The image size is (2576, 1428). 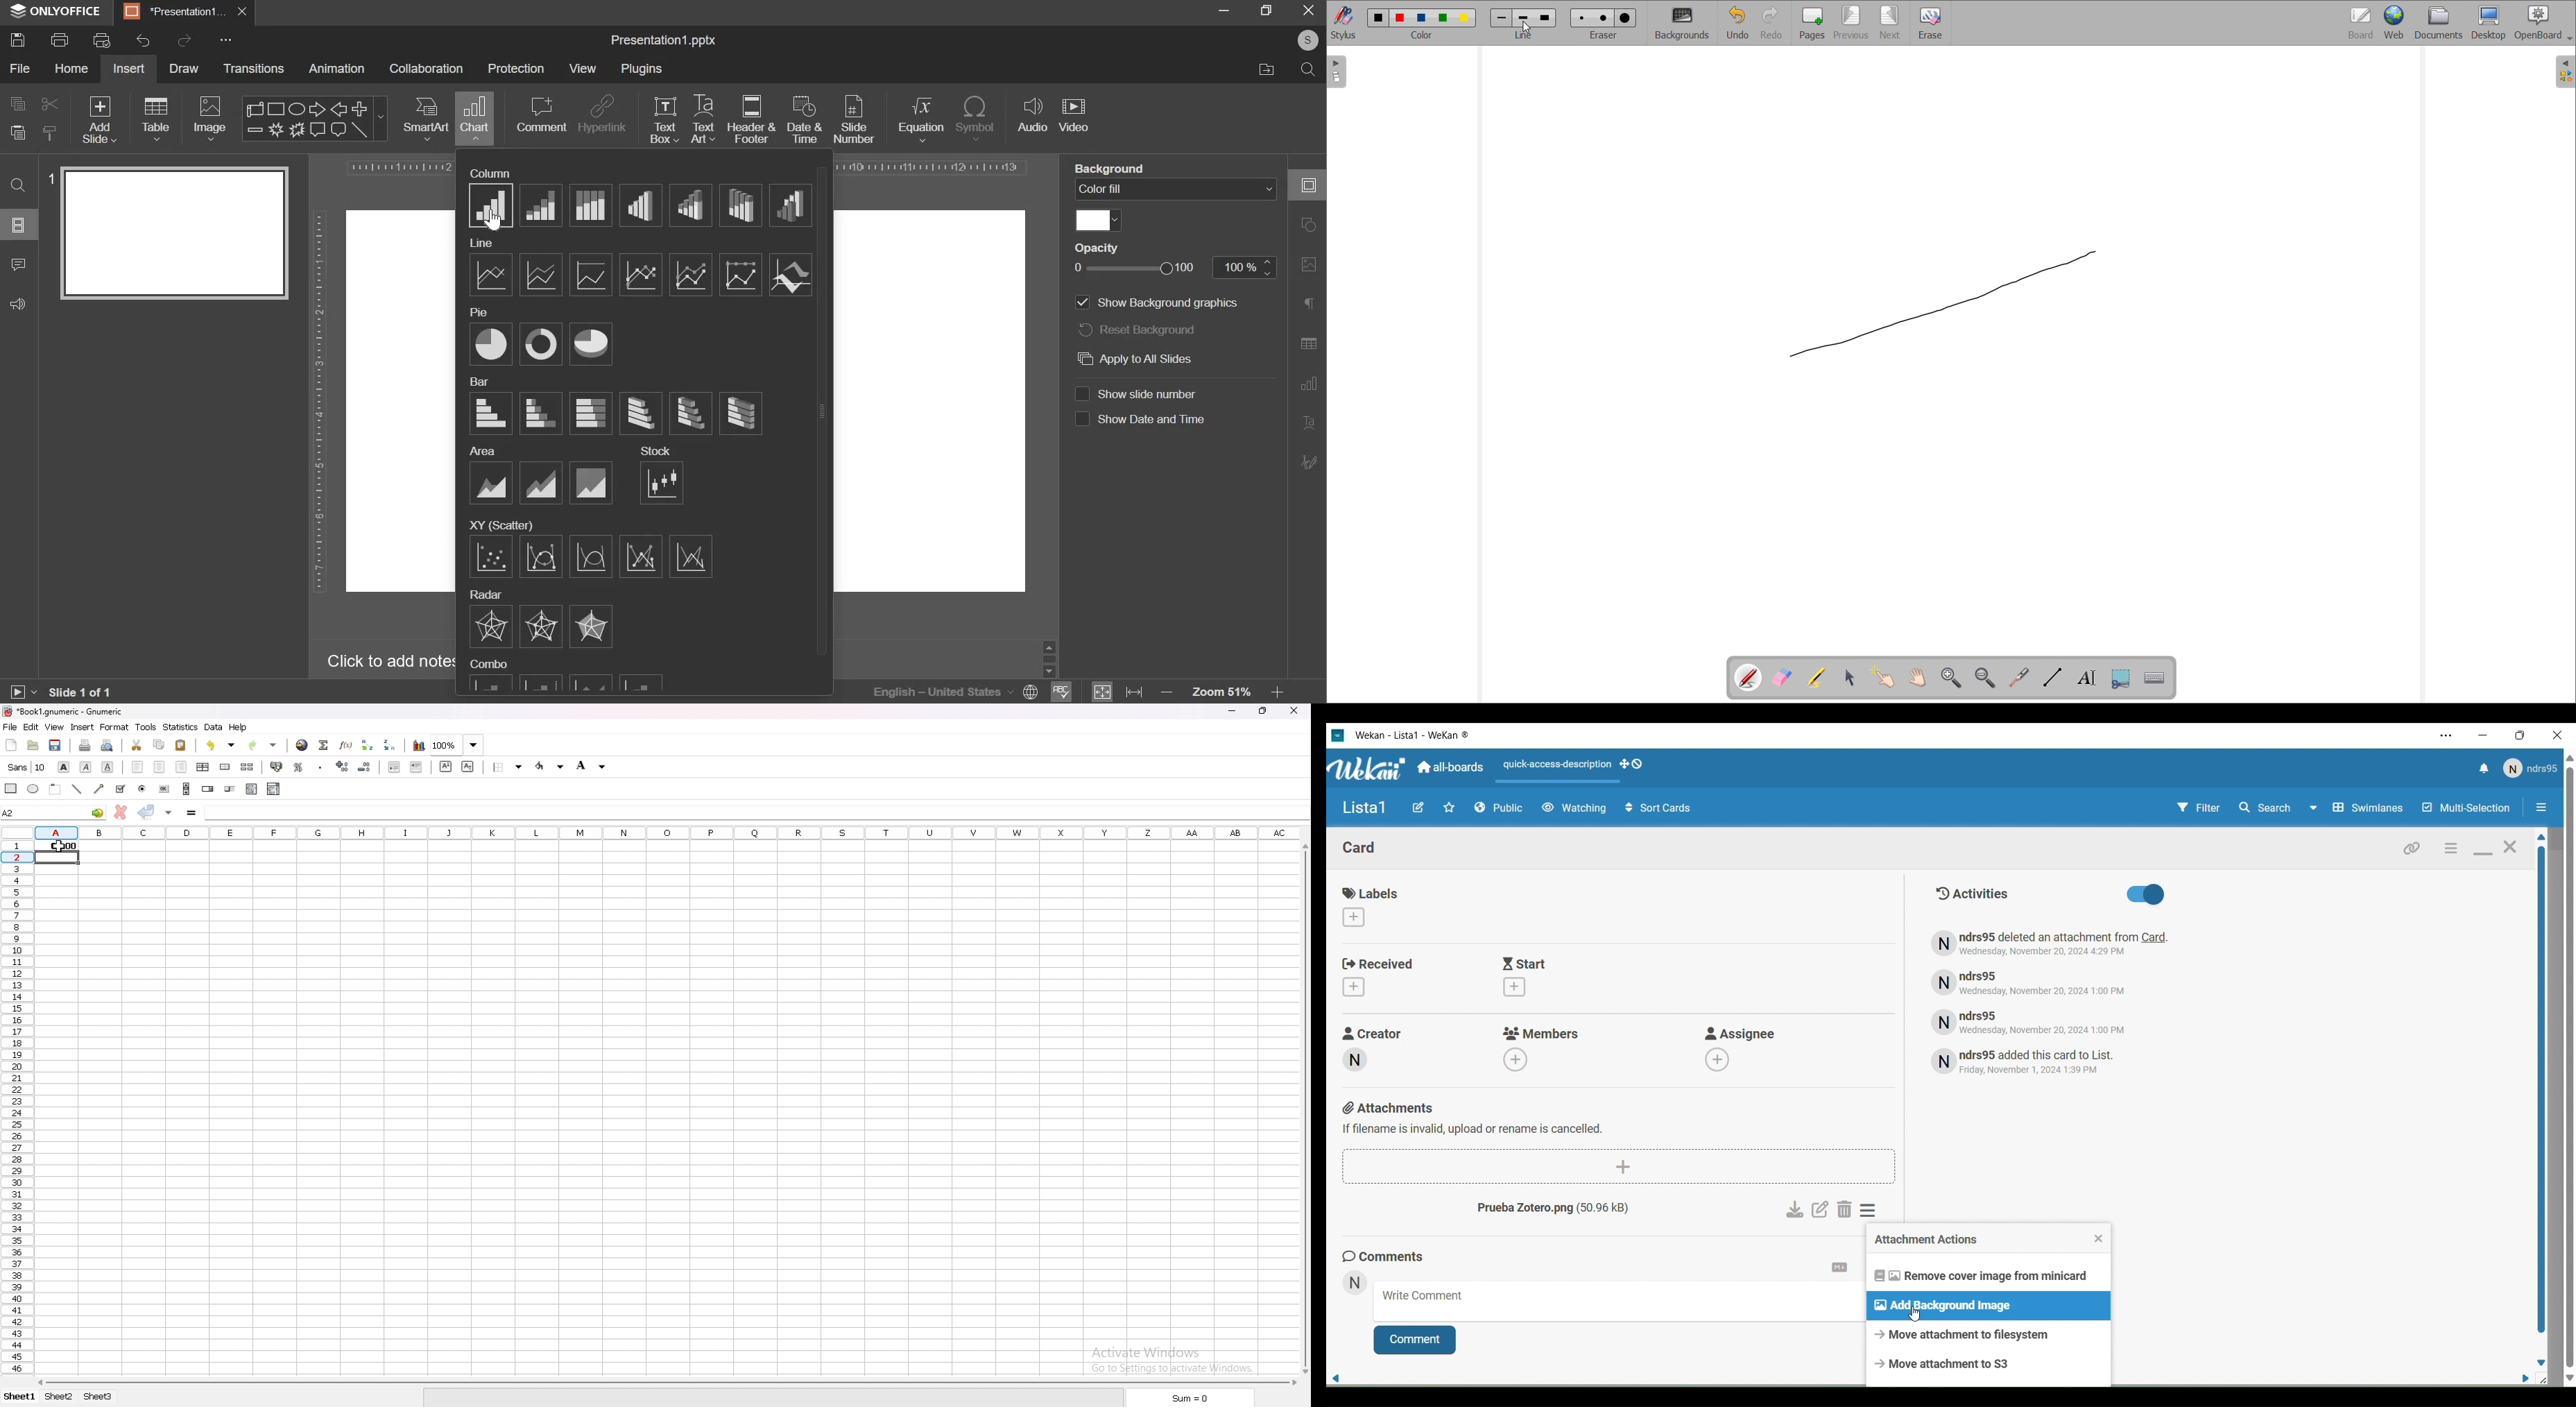 I want to click on insert, so click(x=83, y=727).